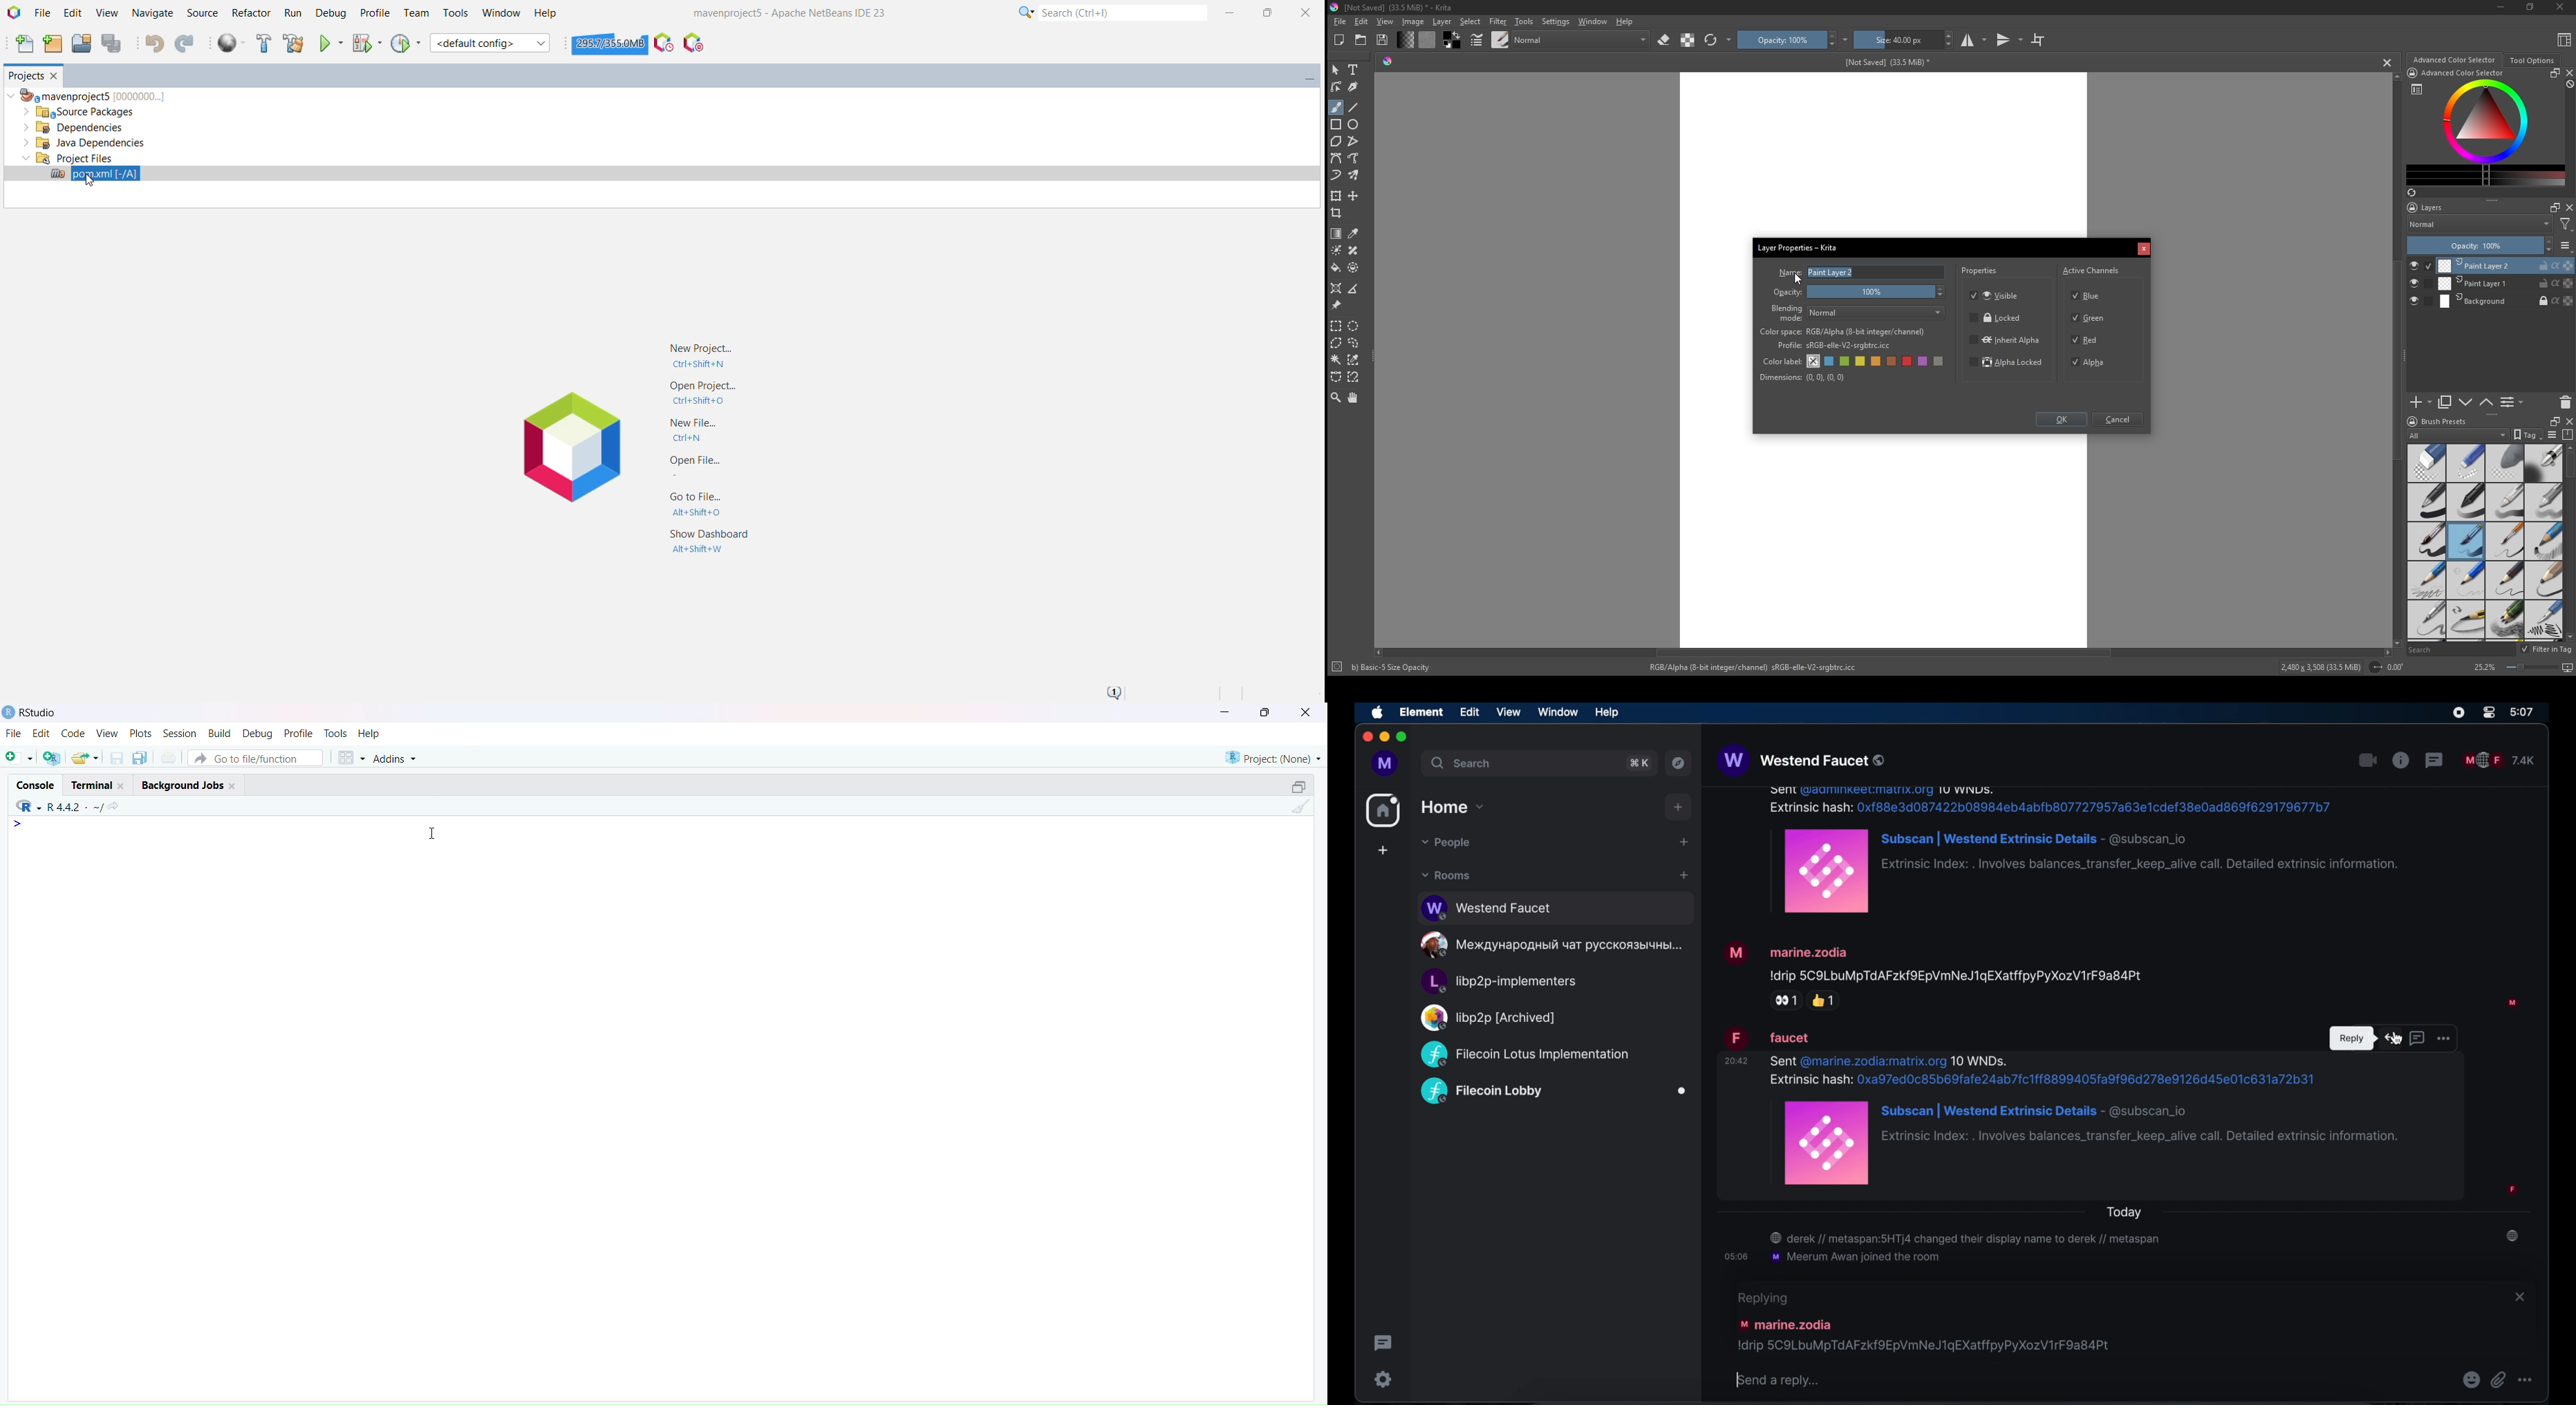 Image resolution: width=2576 pixels, height=1428 pixels. Describe the element at coordinates (1270, 757) in the screenshot. I see `project(None)` at that location.